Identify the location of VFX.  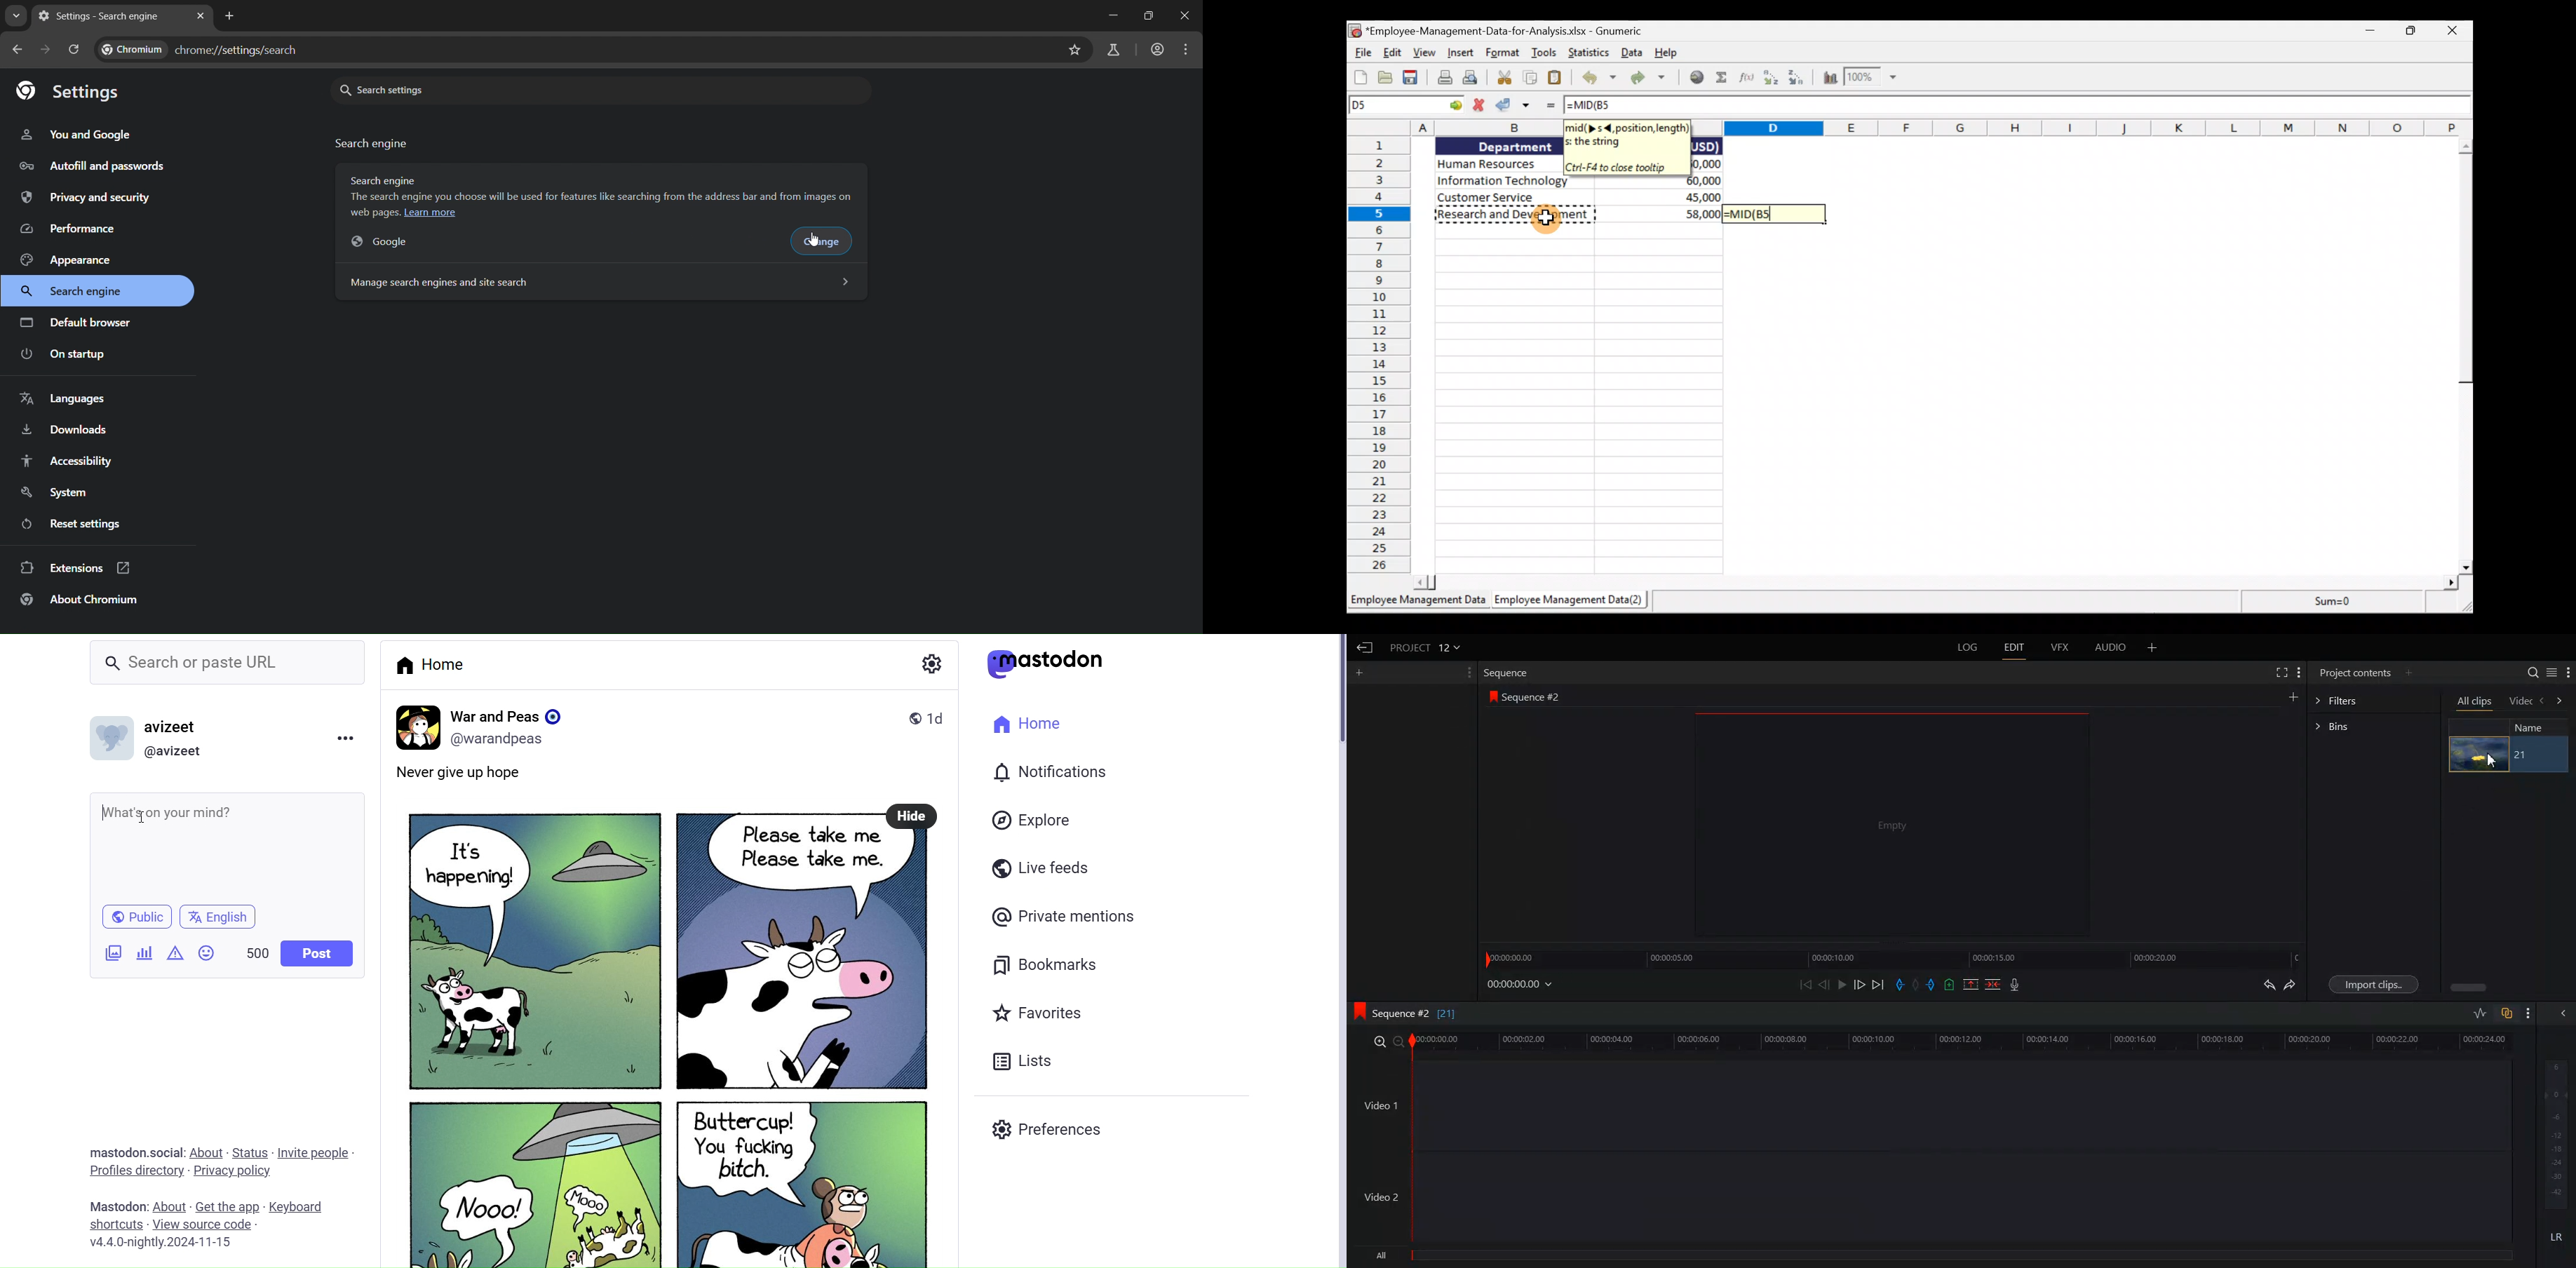
(2061, 647).